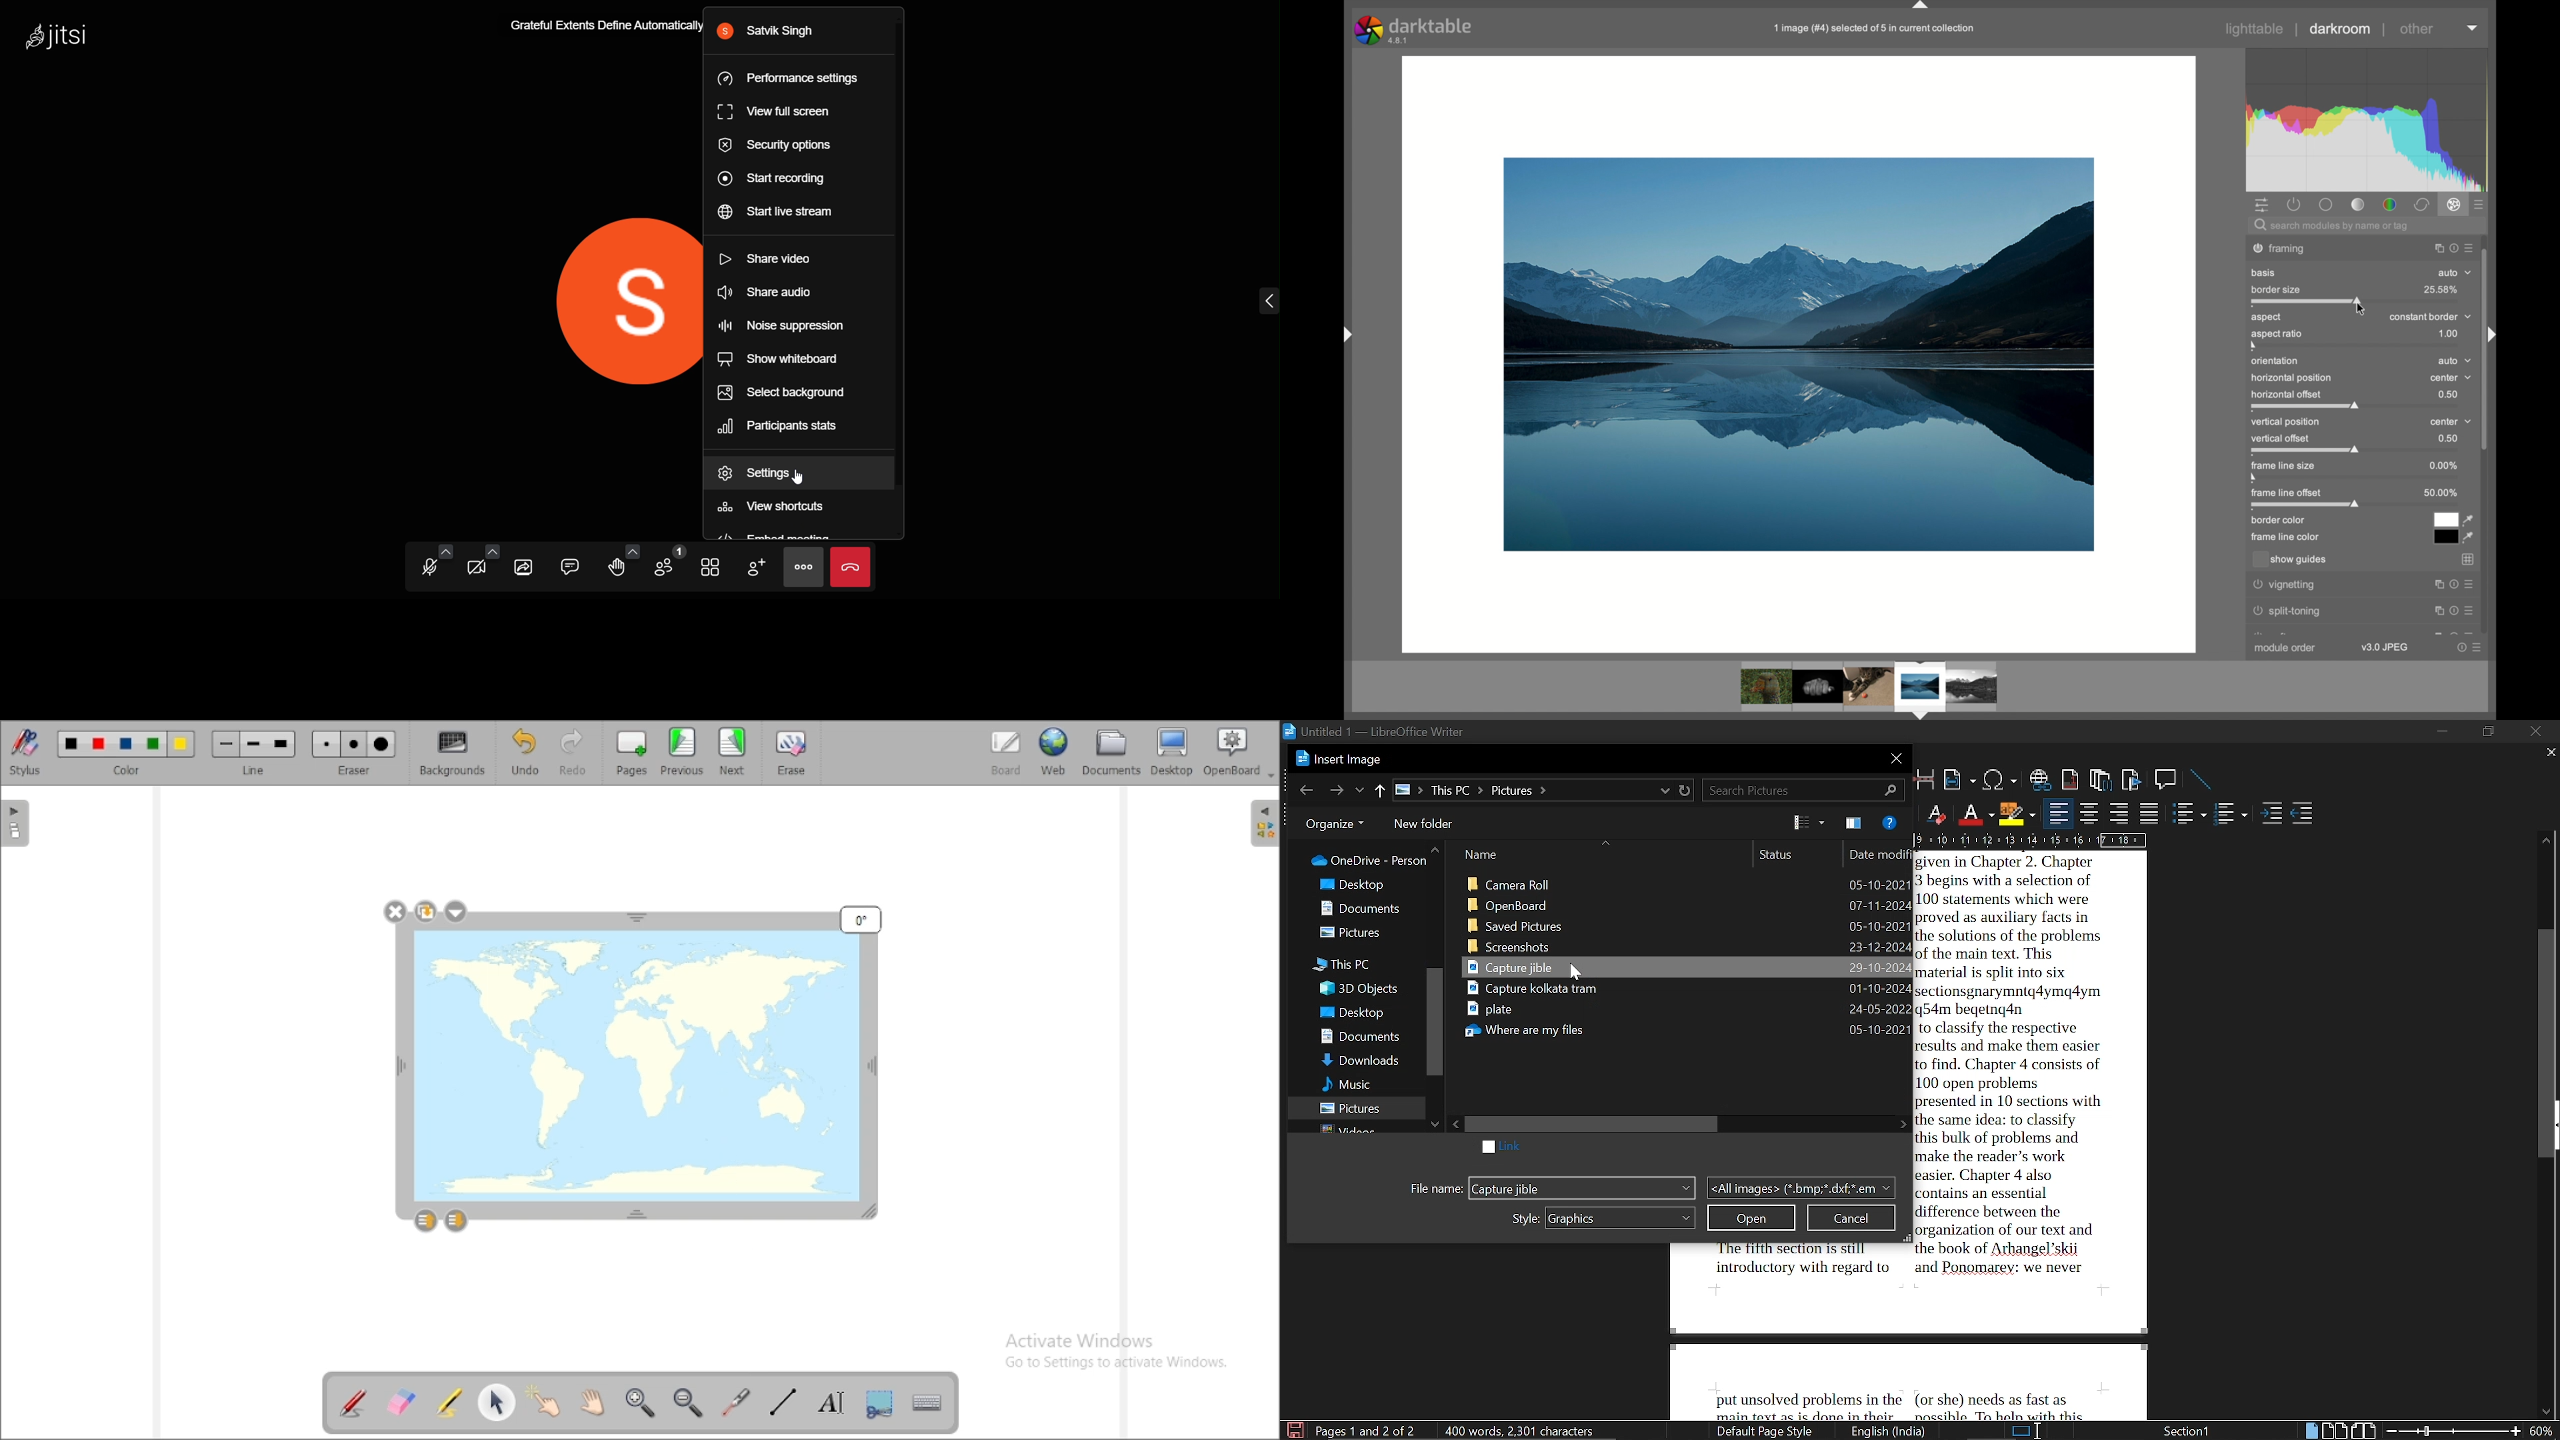 The height and width of the screenshot is (1456, 2576). What do you see at coordinates (2448, 438) in the screenshot?
I see `0.5` at bounding box center [2448, 438].